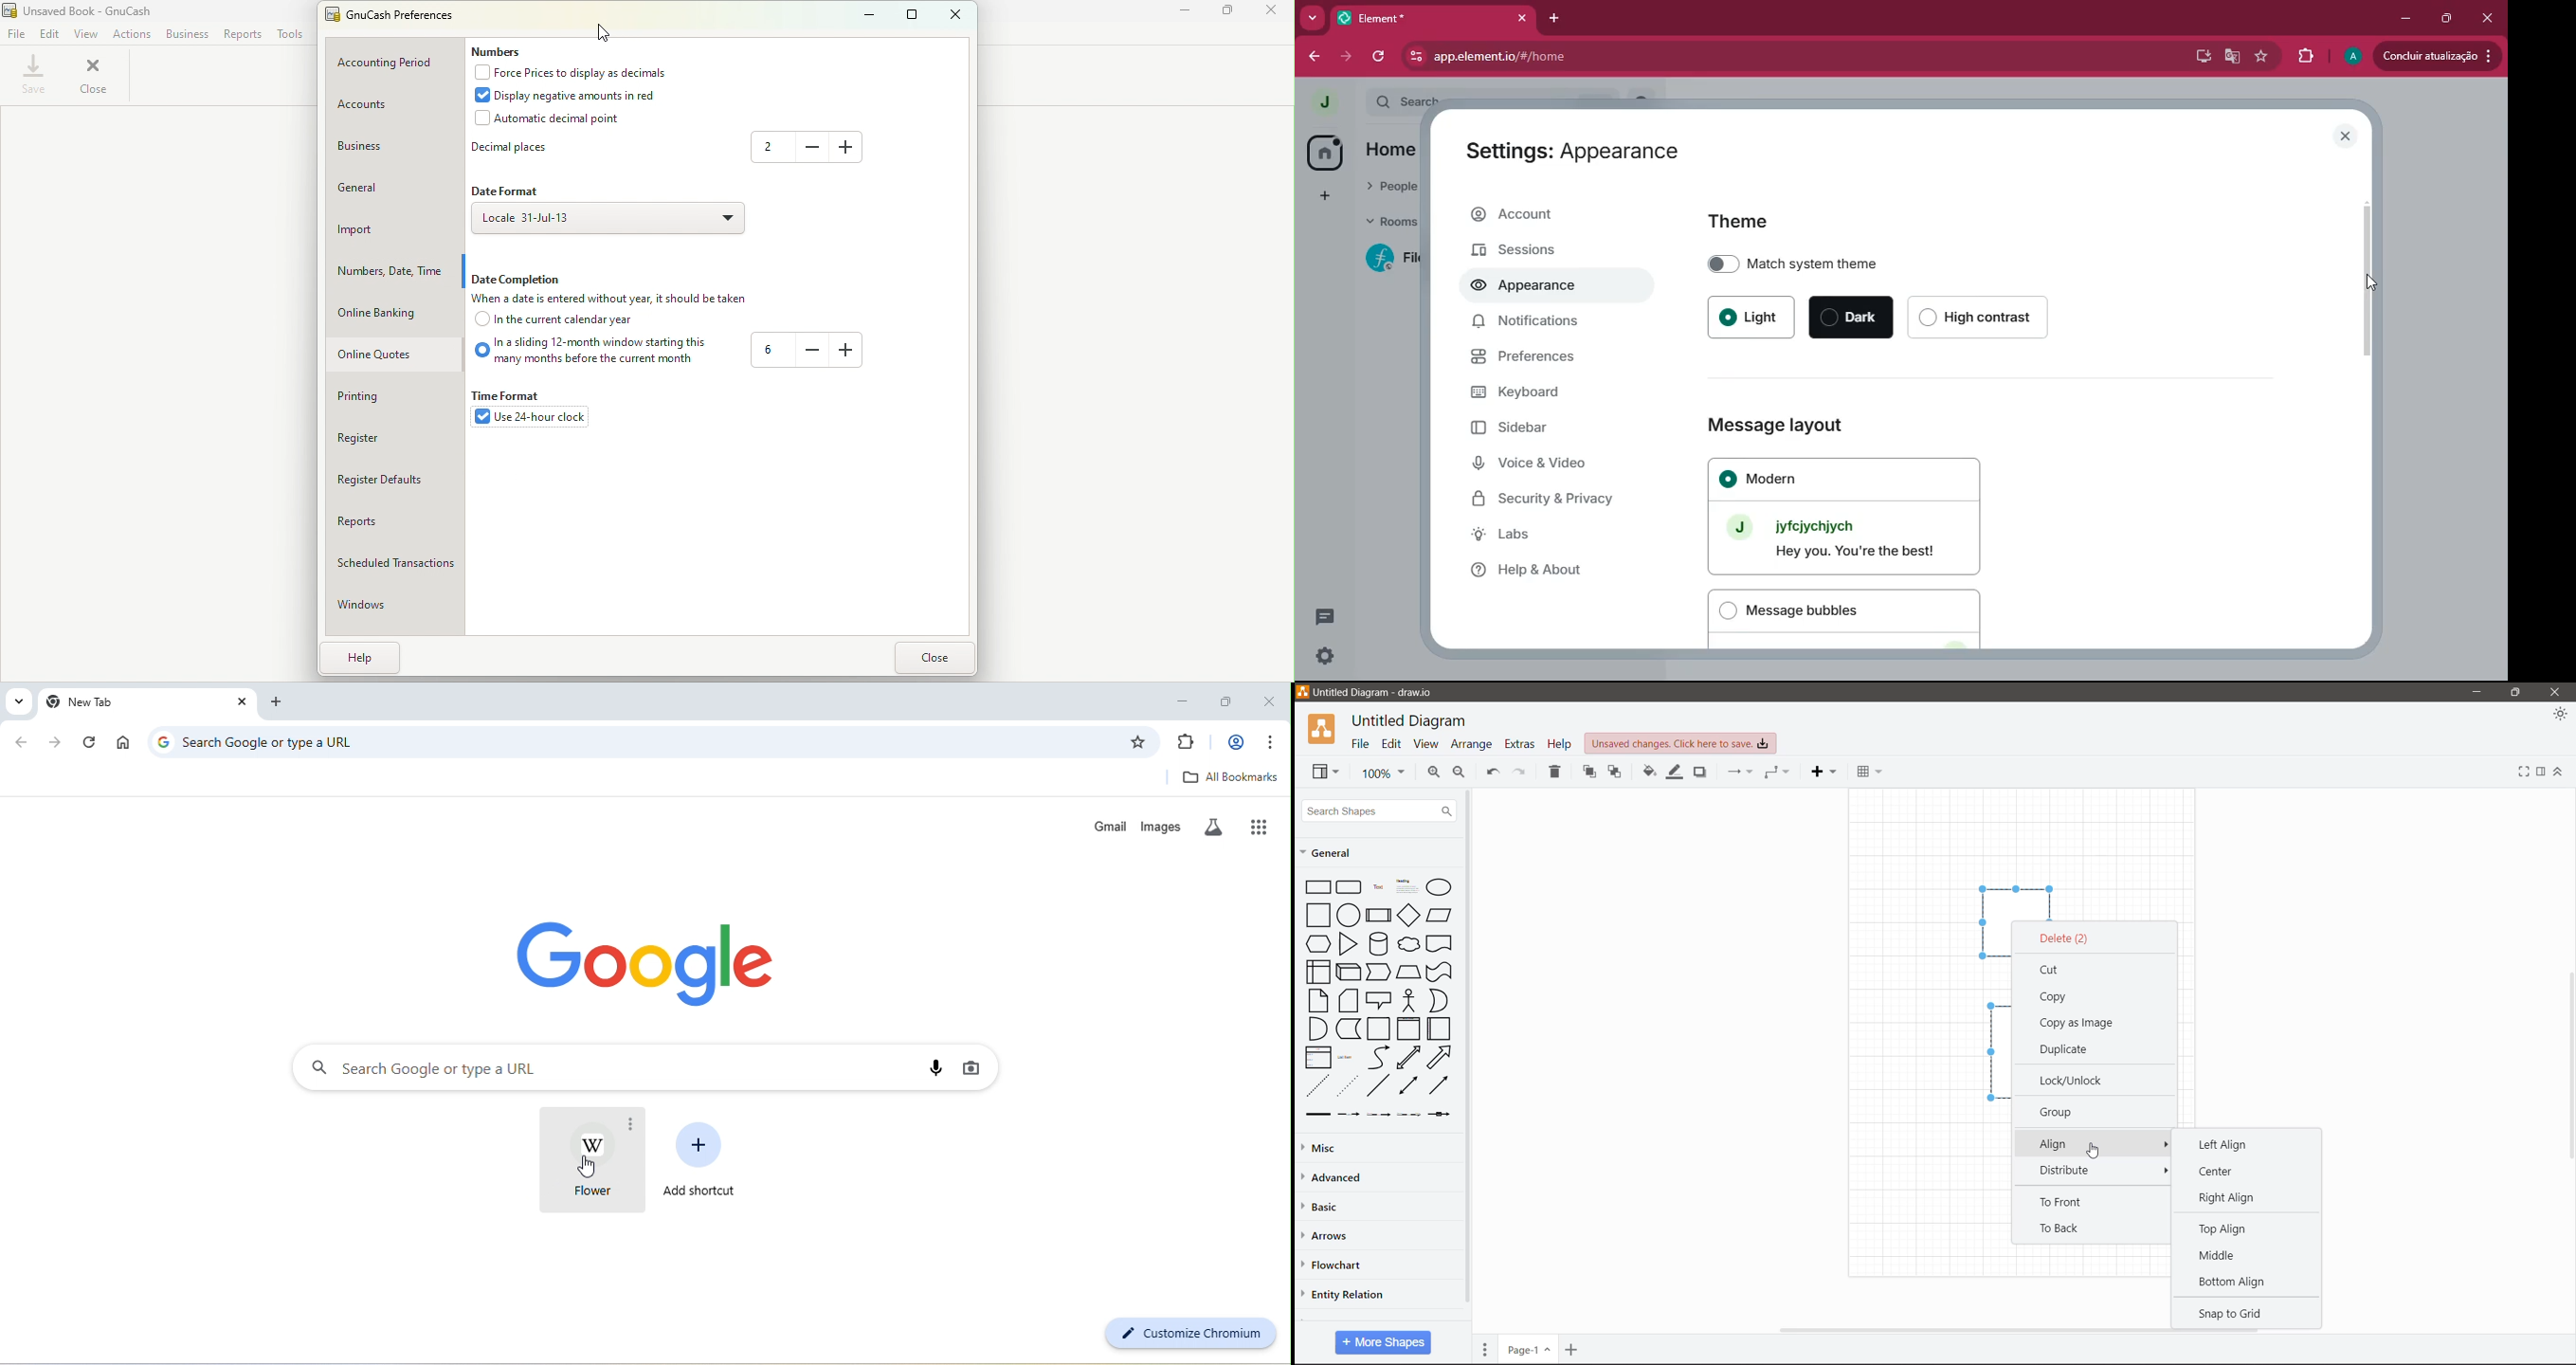 This screenshot has width=2576, height=1372. What do you see at coordinates (1674, 773) in the screenshot?
I see `Line Color` at bounding box center [1674, 773].